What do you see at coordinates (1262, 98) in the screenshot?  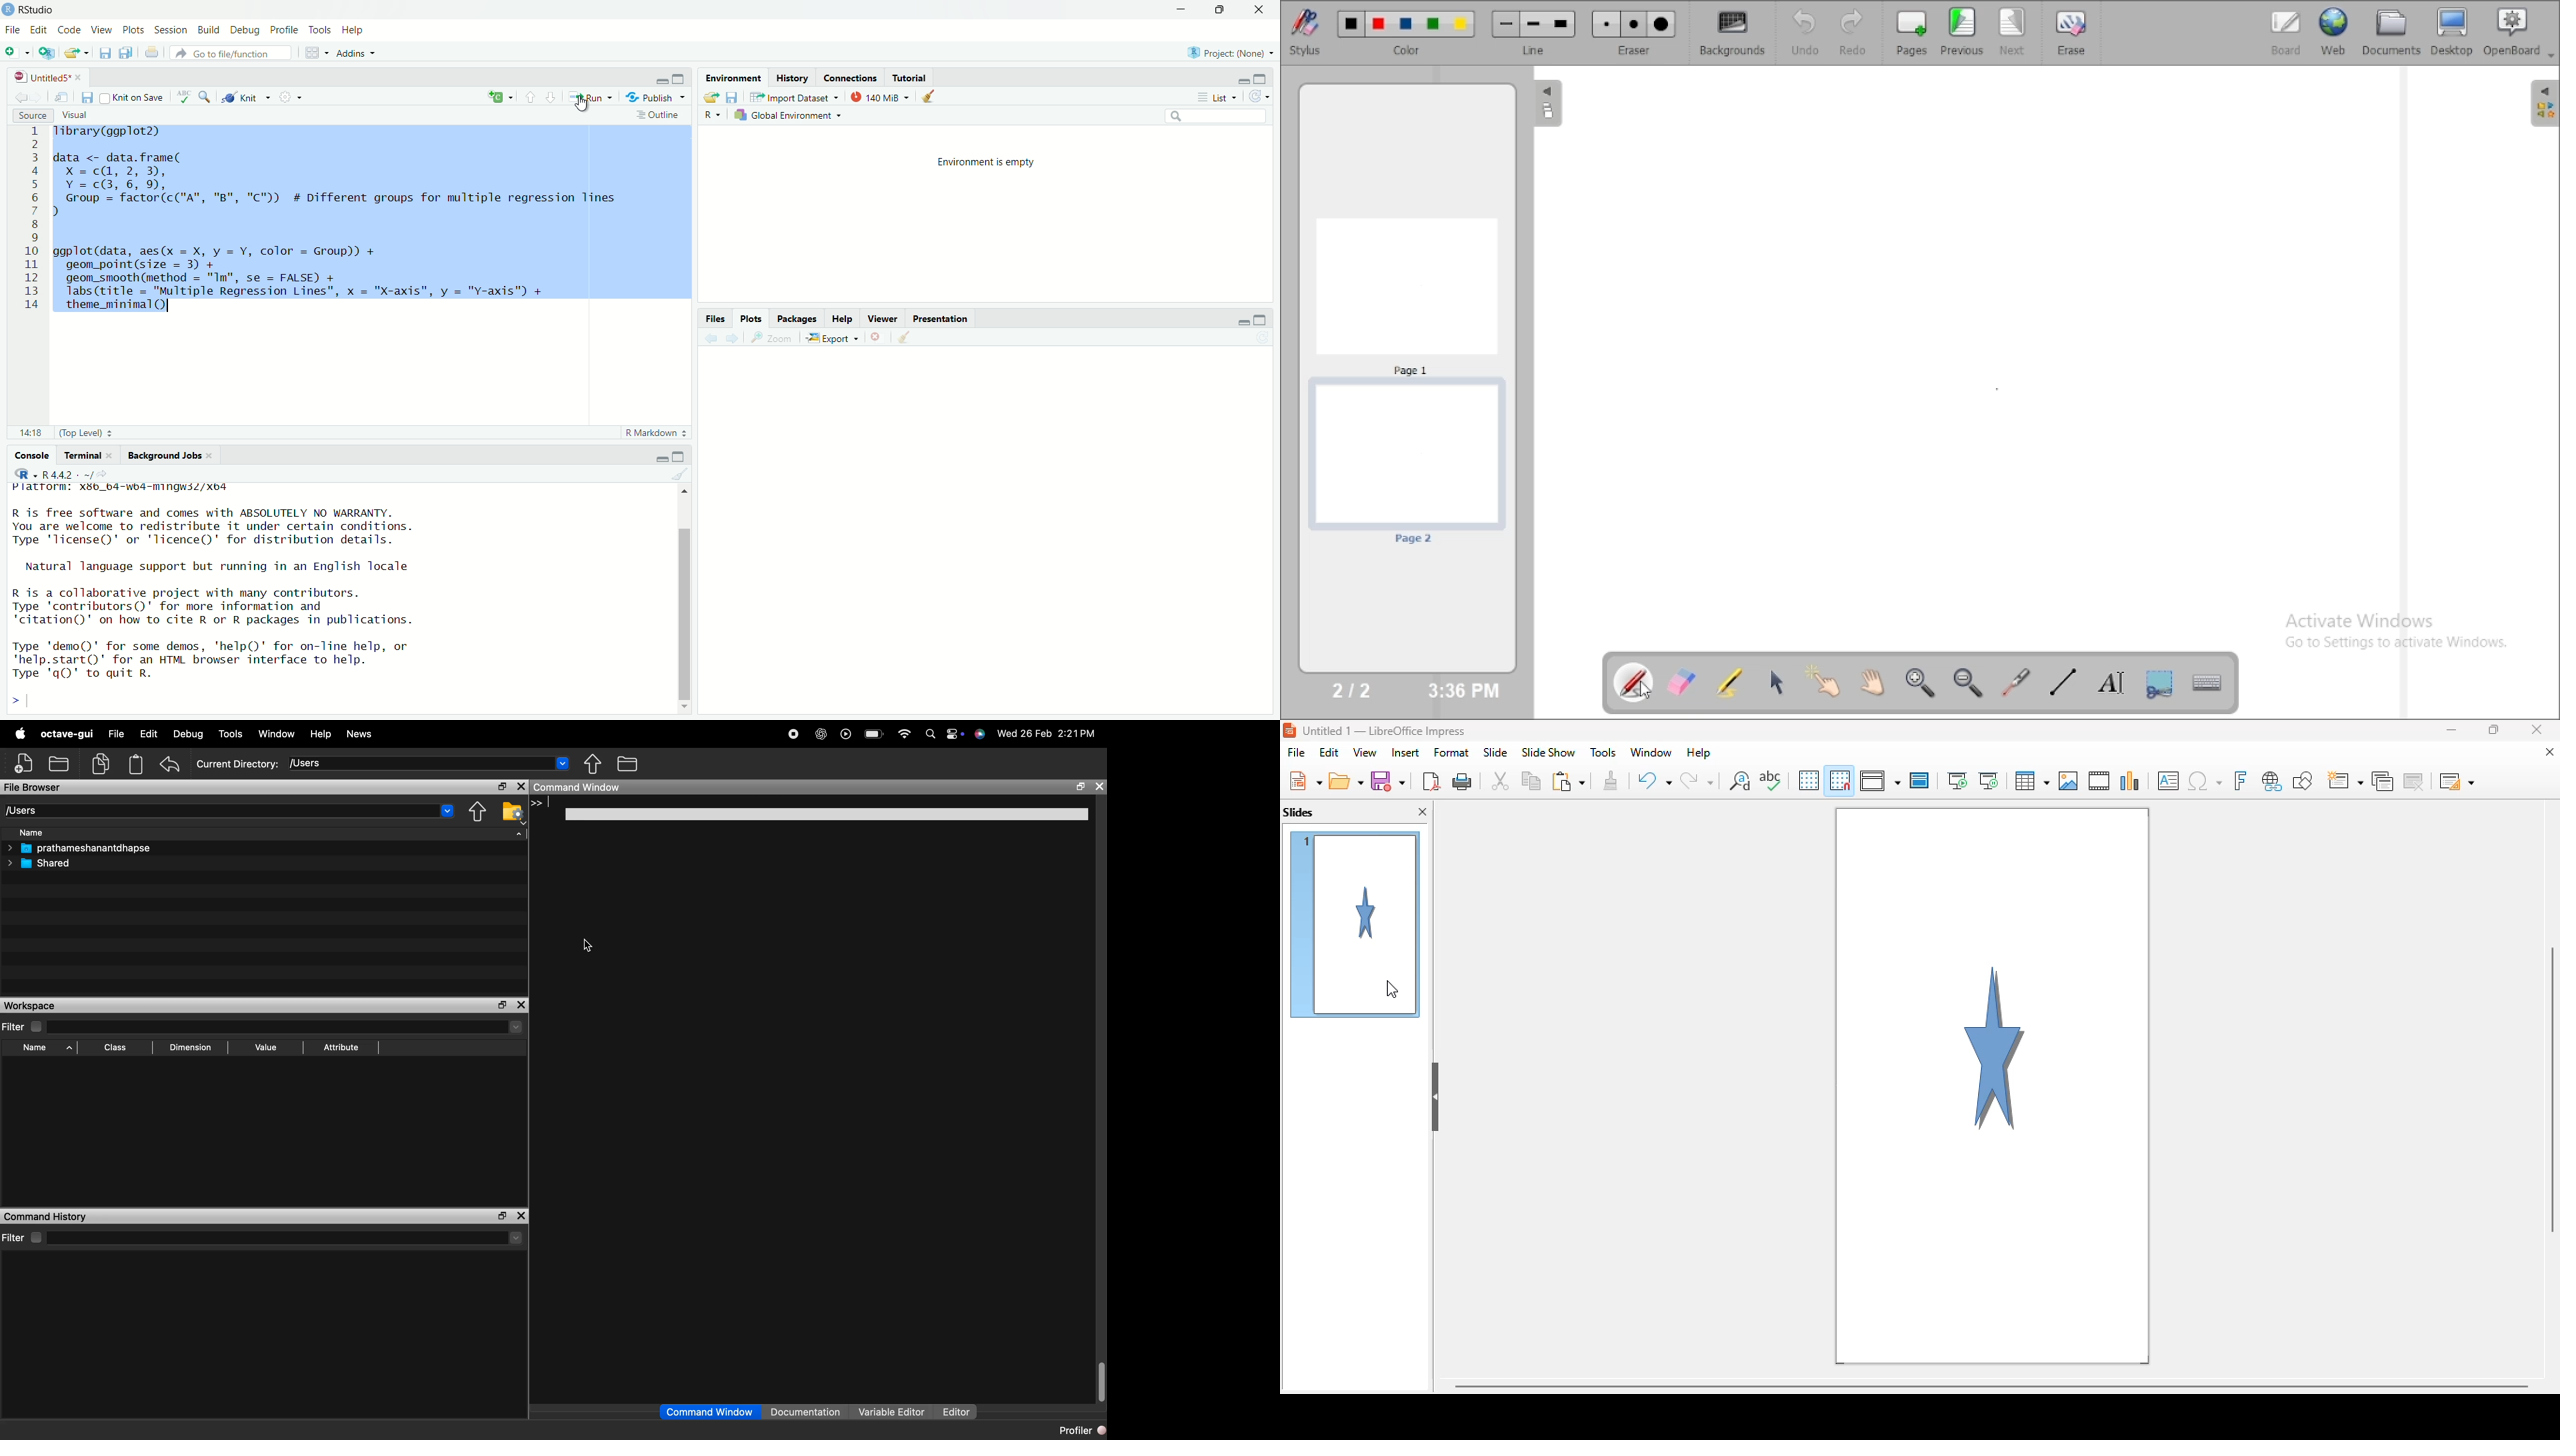 I see `refresh` at bounding box center [1262, 98].